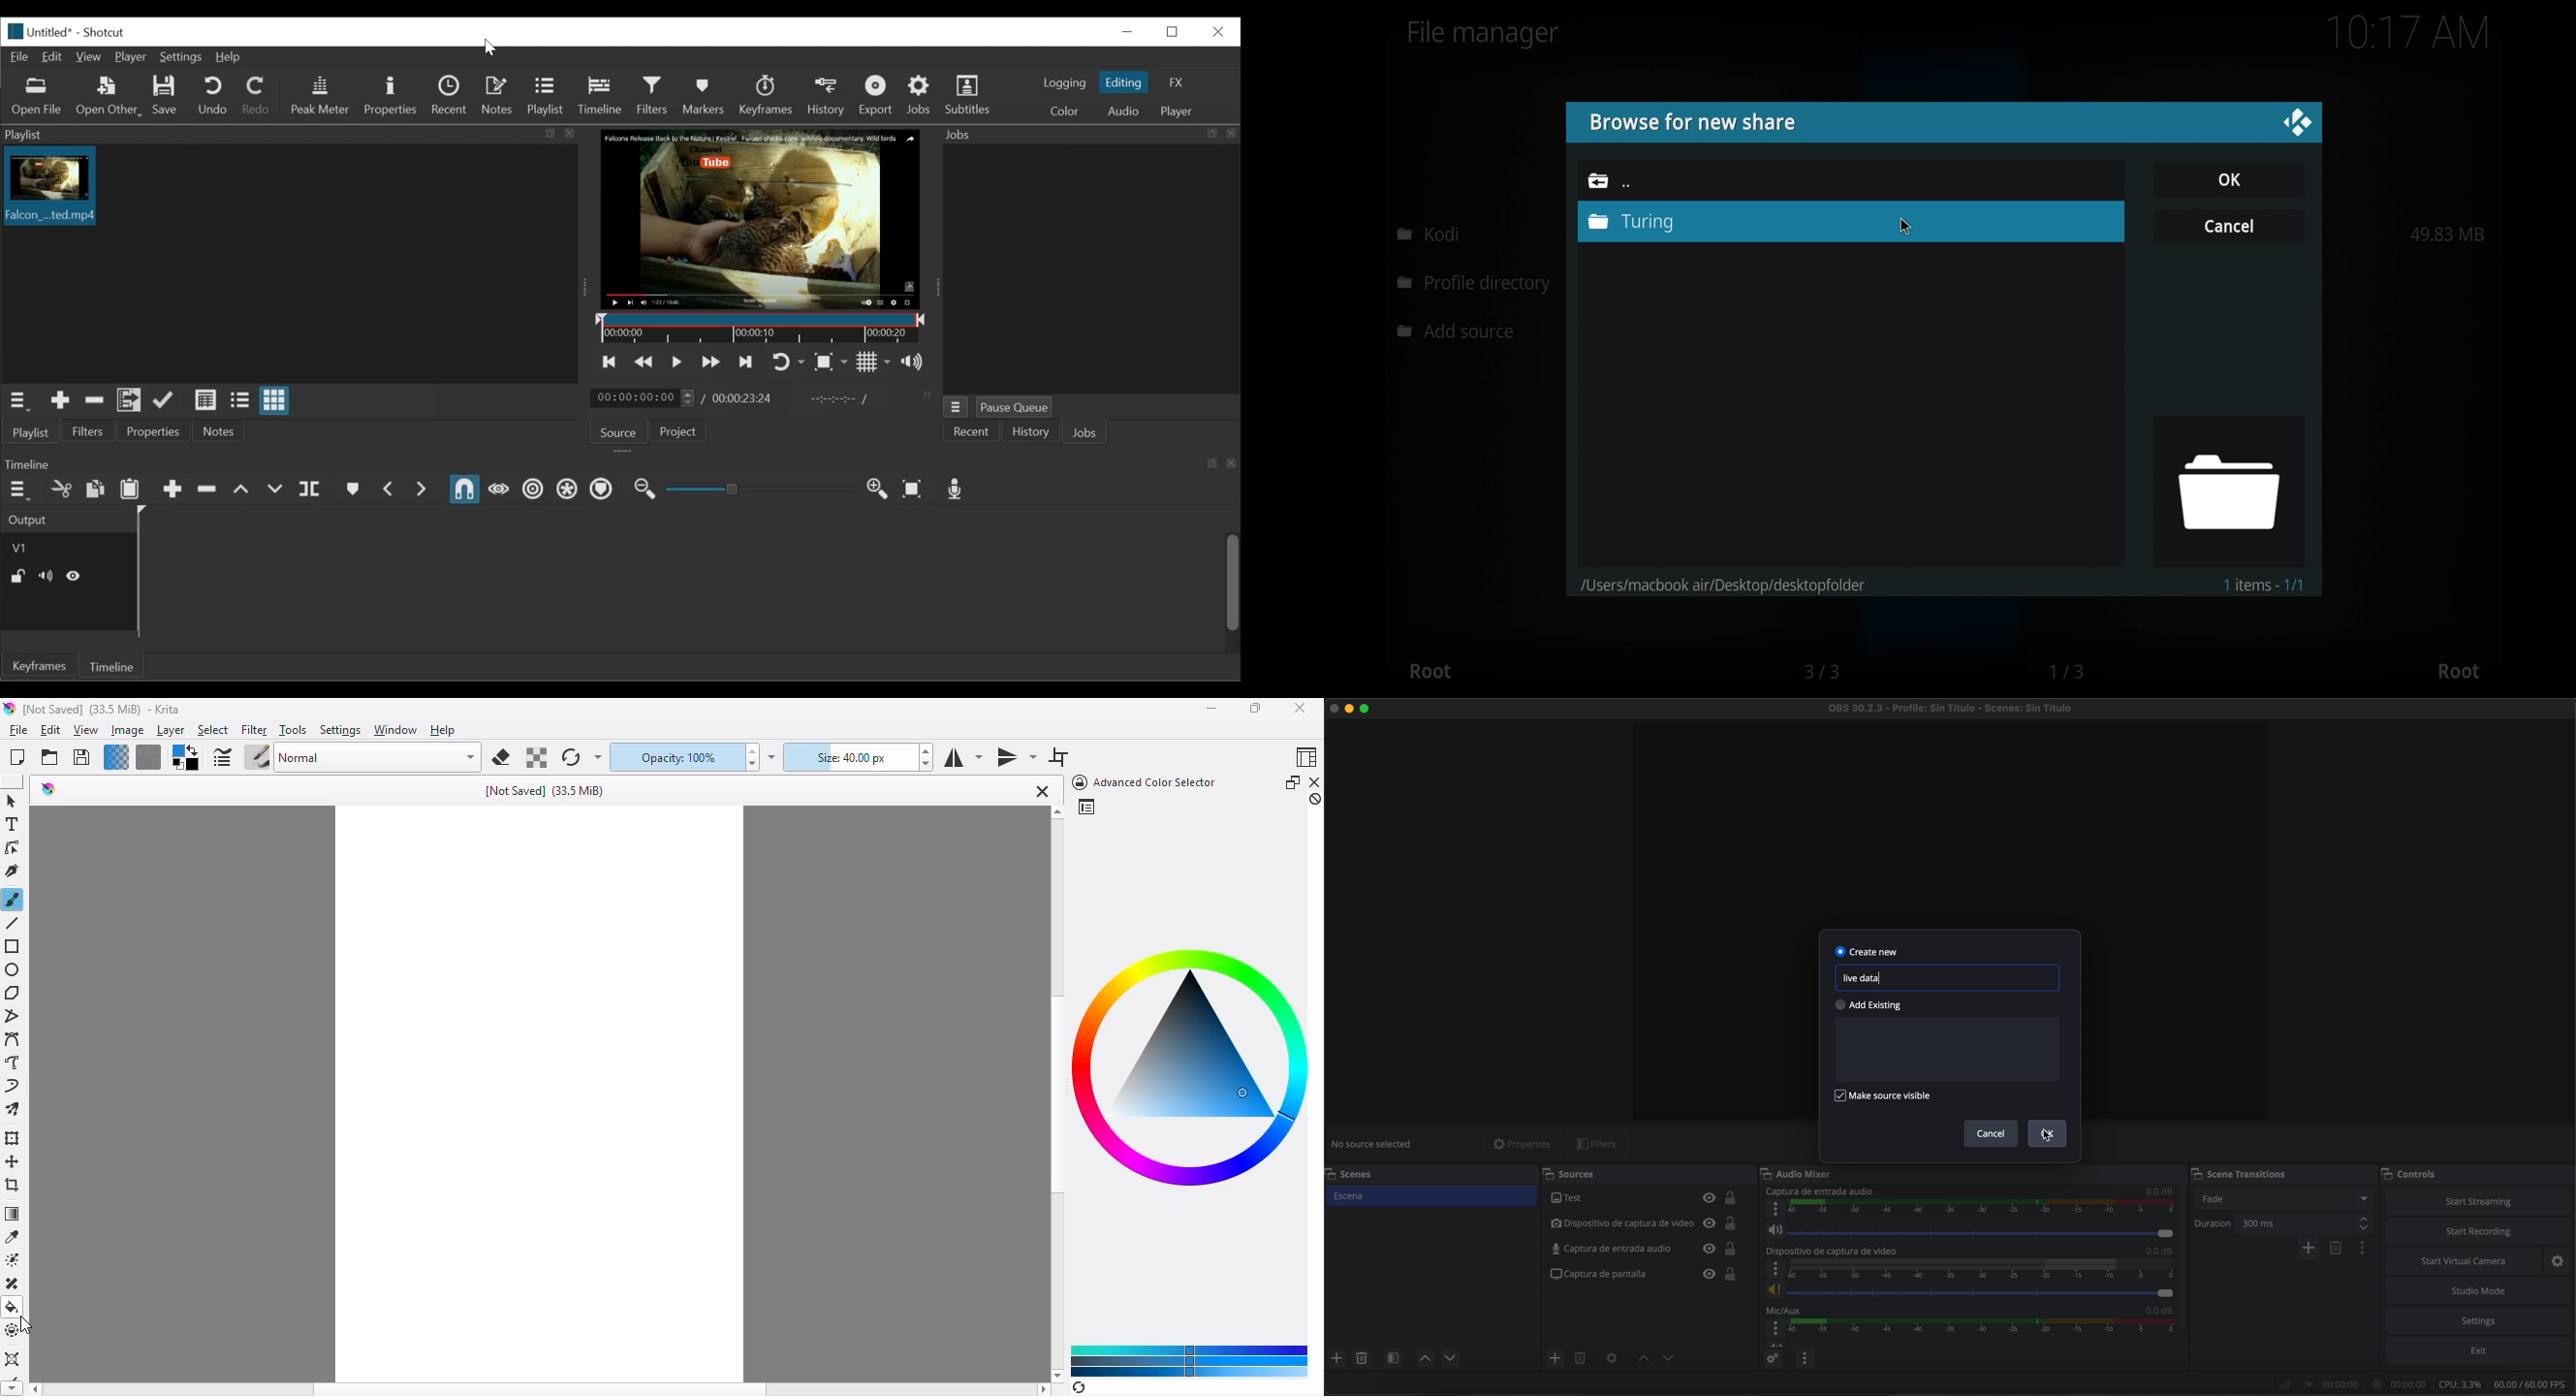 Image resolution: width=2576 pixels, height=1400 pixels. What do you see at coordinates (976, 96) in the screenshot?
I see `Subtitles` at bounding box center [976, 96].